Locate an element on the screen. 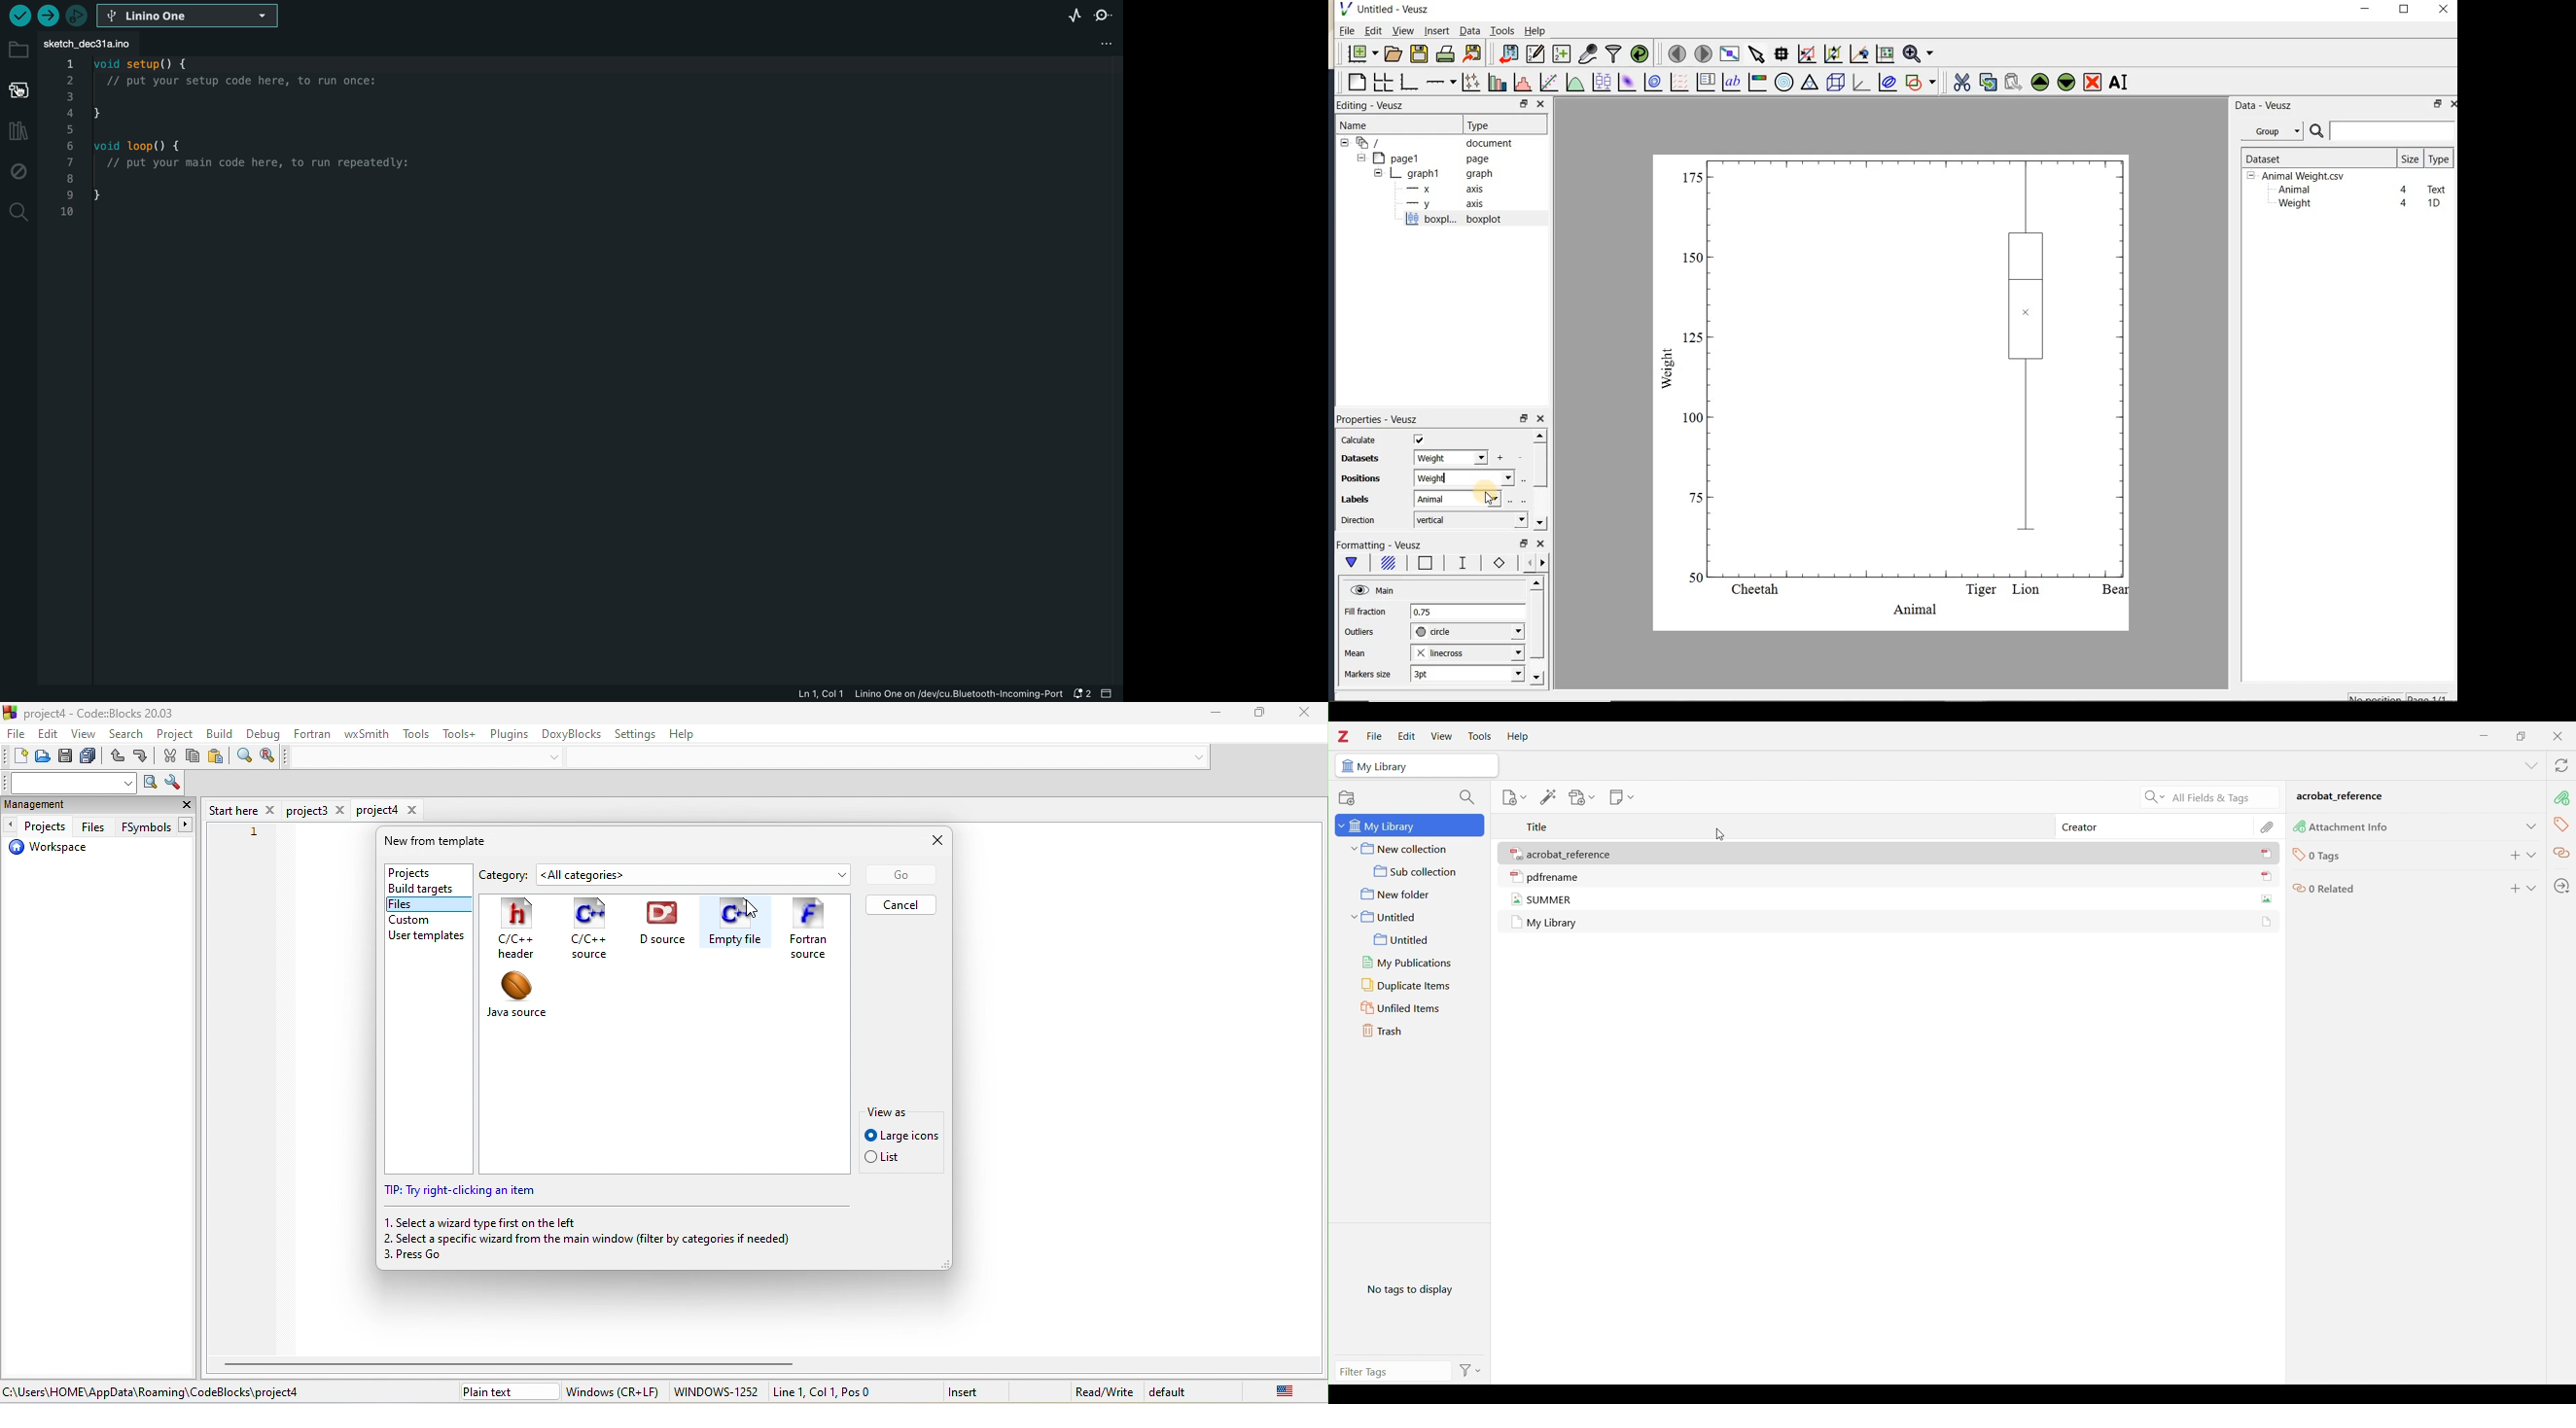 Image resolution: width=2576 pixels, height=1428 pixels. wxsmith is located at coordinates (364, 735).